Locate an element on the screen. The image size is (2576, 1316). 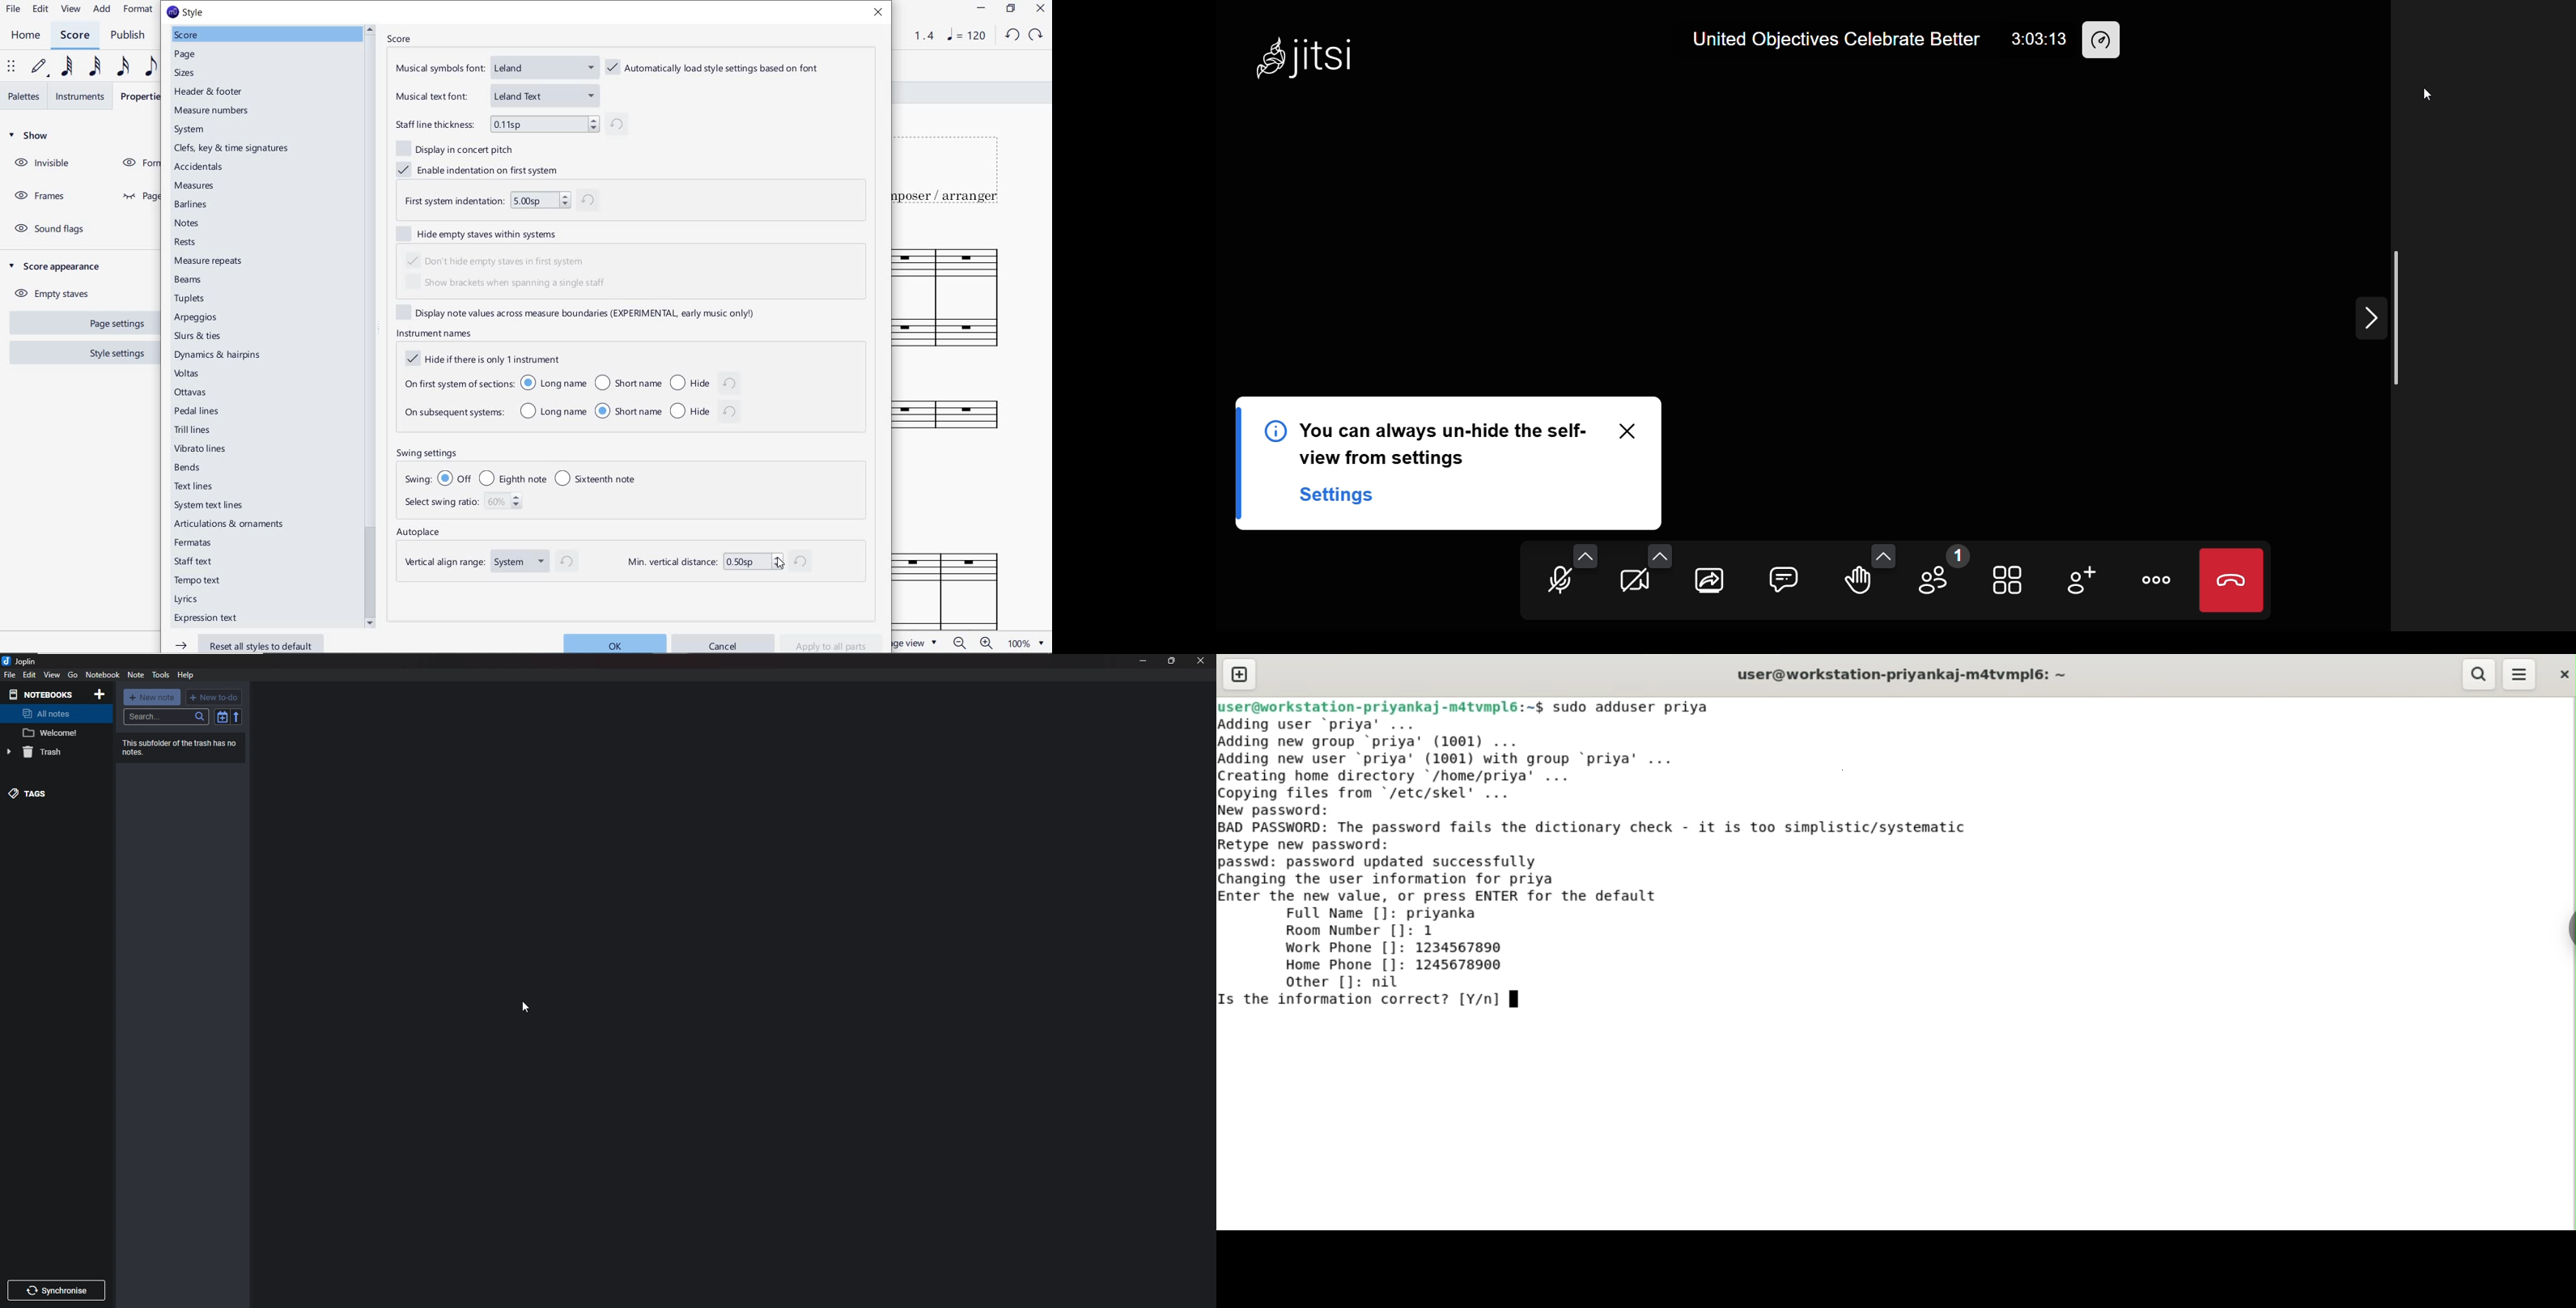
text lines is located at coordinates (195, 487).